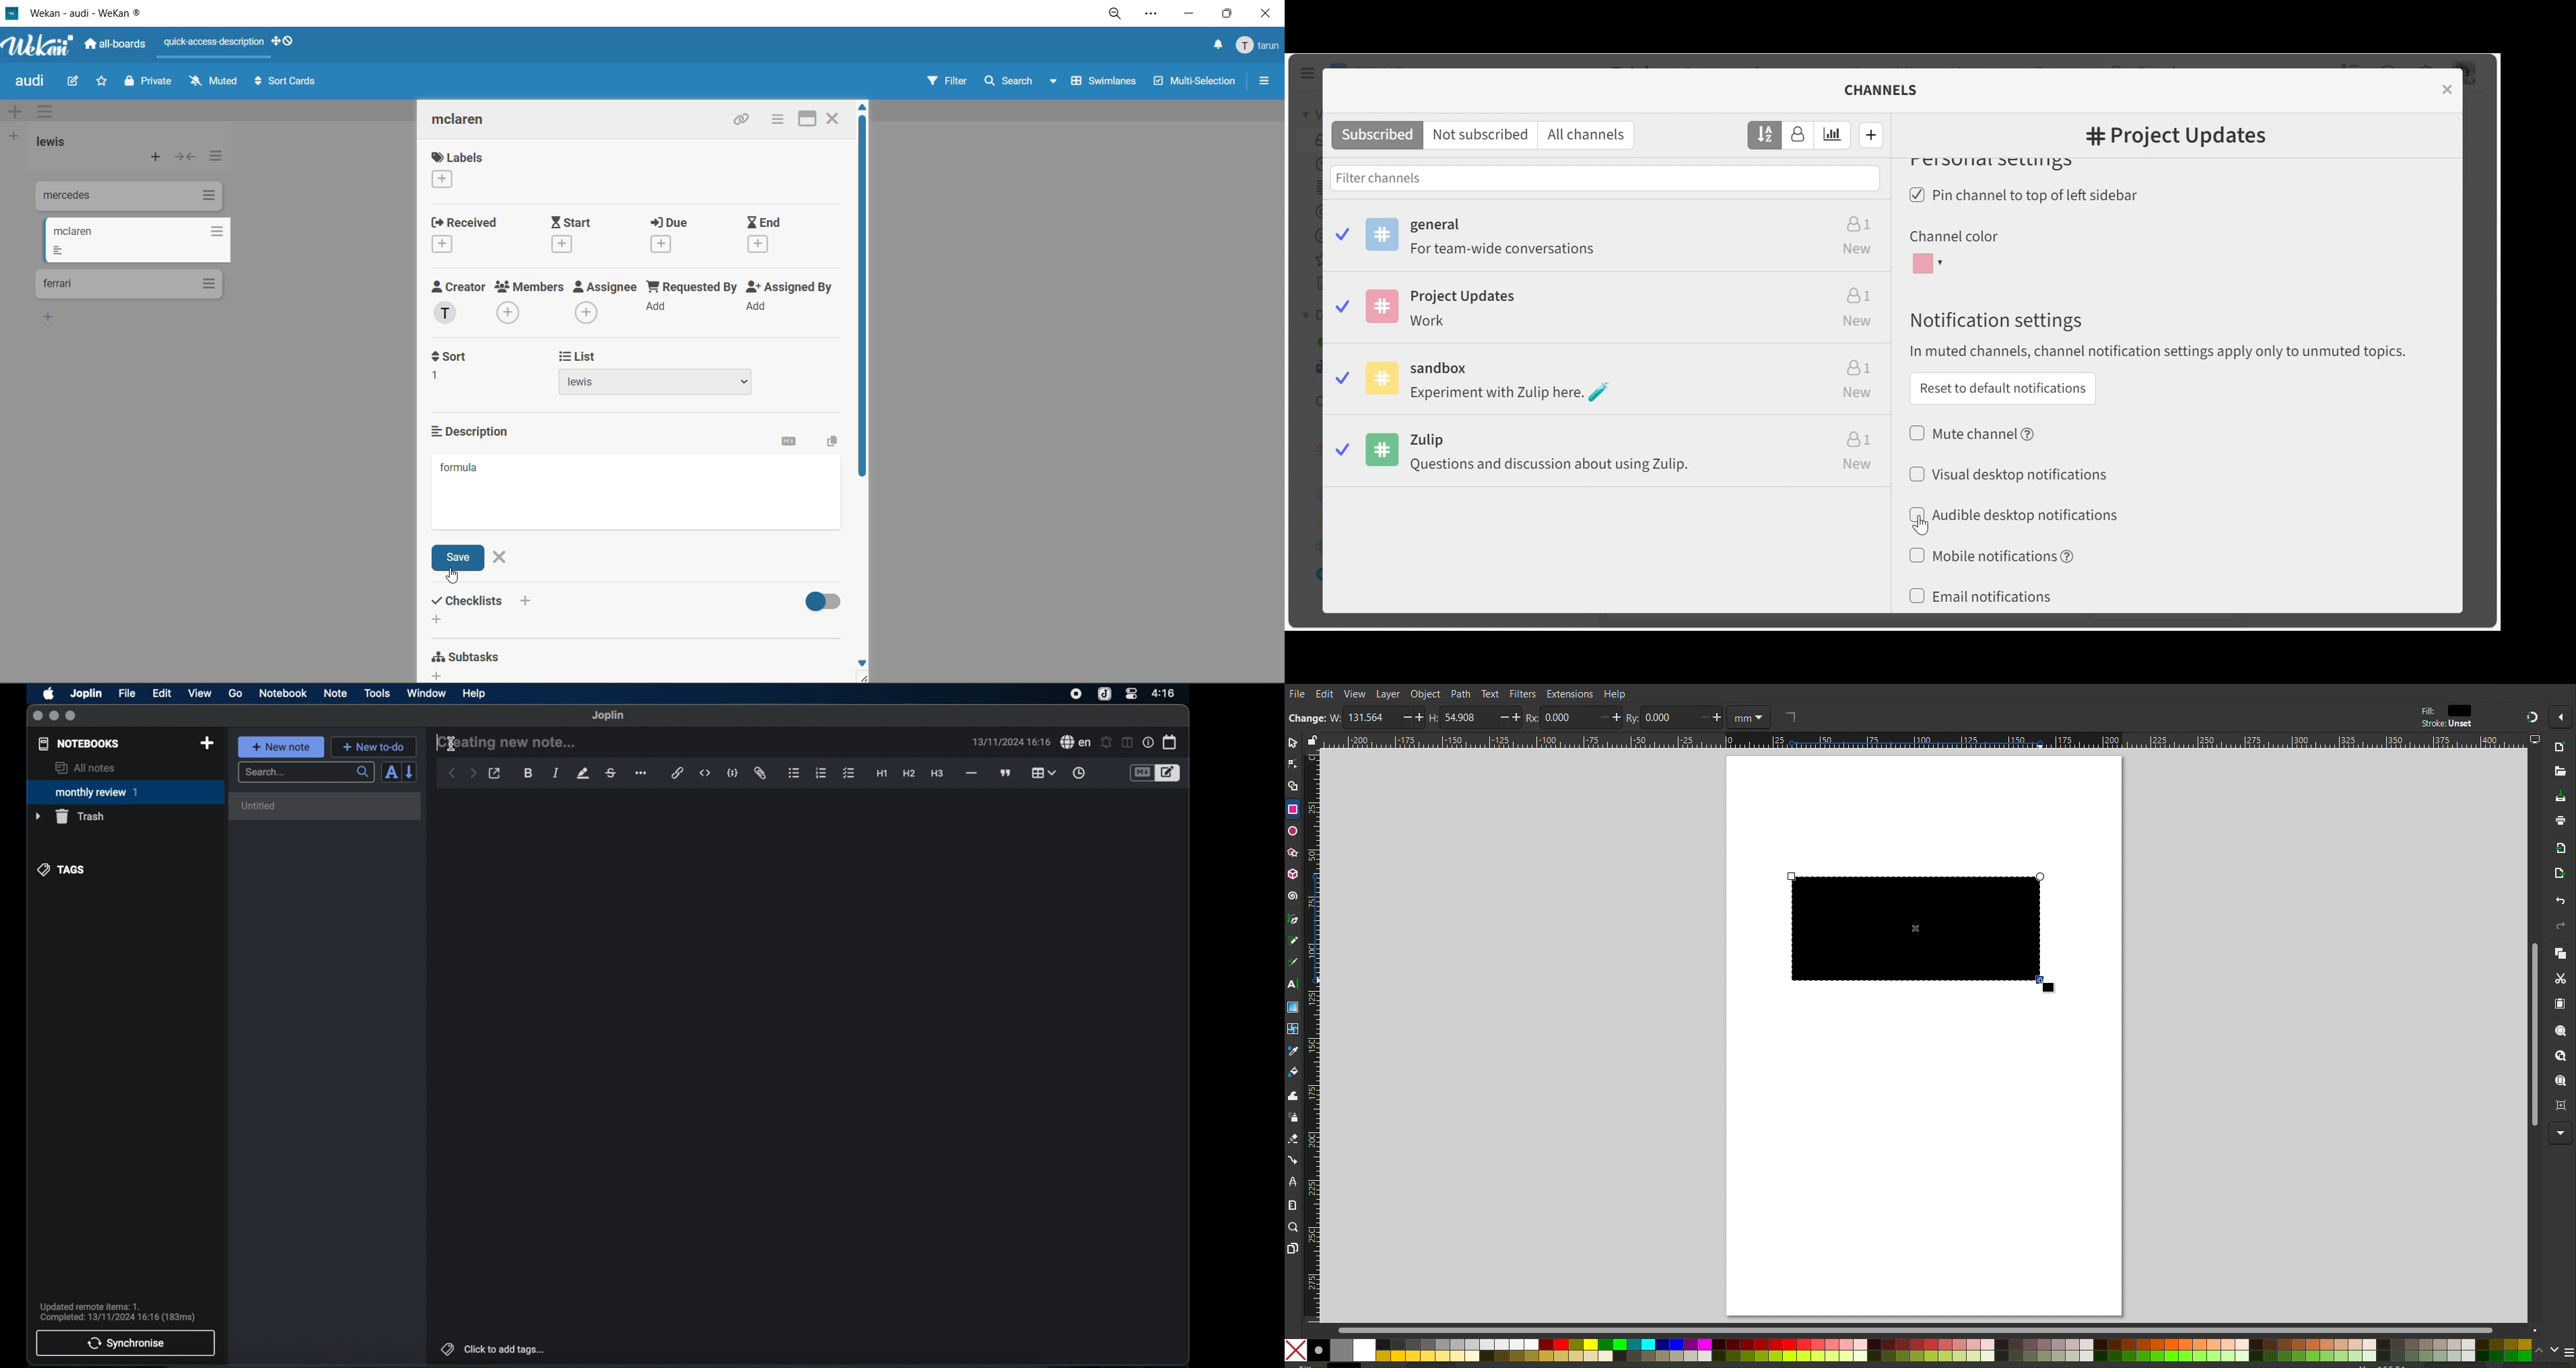  I want to click on H, so click(1432, 717).